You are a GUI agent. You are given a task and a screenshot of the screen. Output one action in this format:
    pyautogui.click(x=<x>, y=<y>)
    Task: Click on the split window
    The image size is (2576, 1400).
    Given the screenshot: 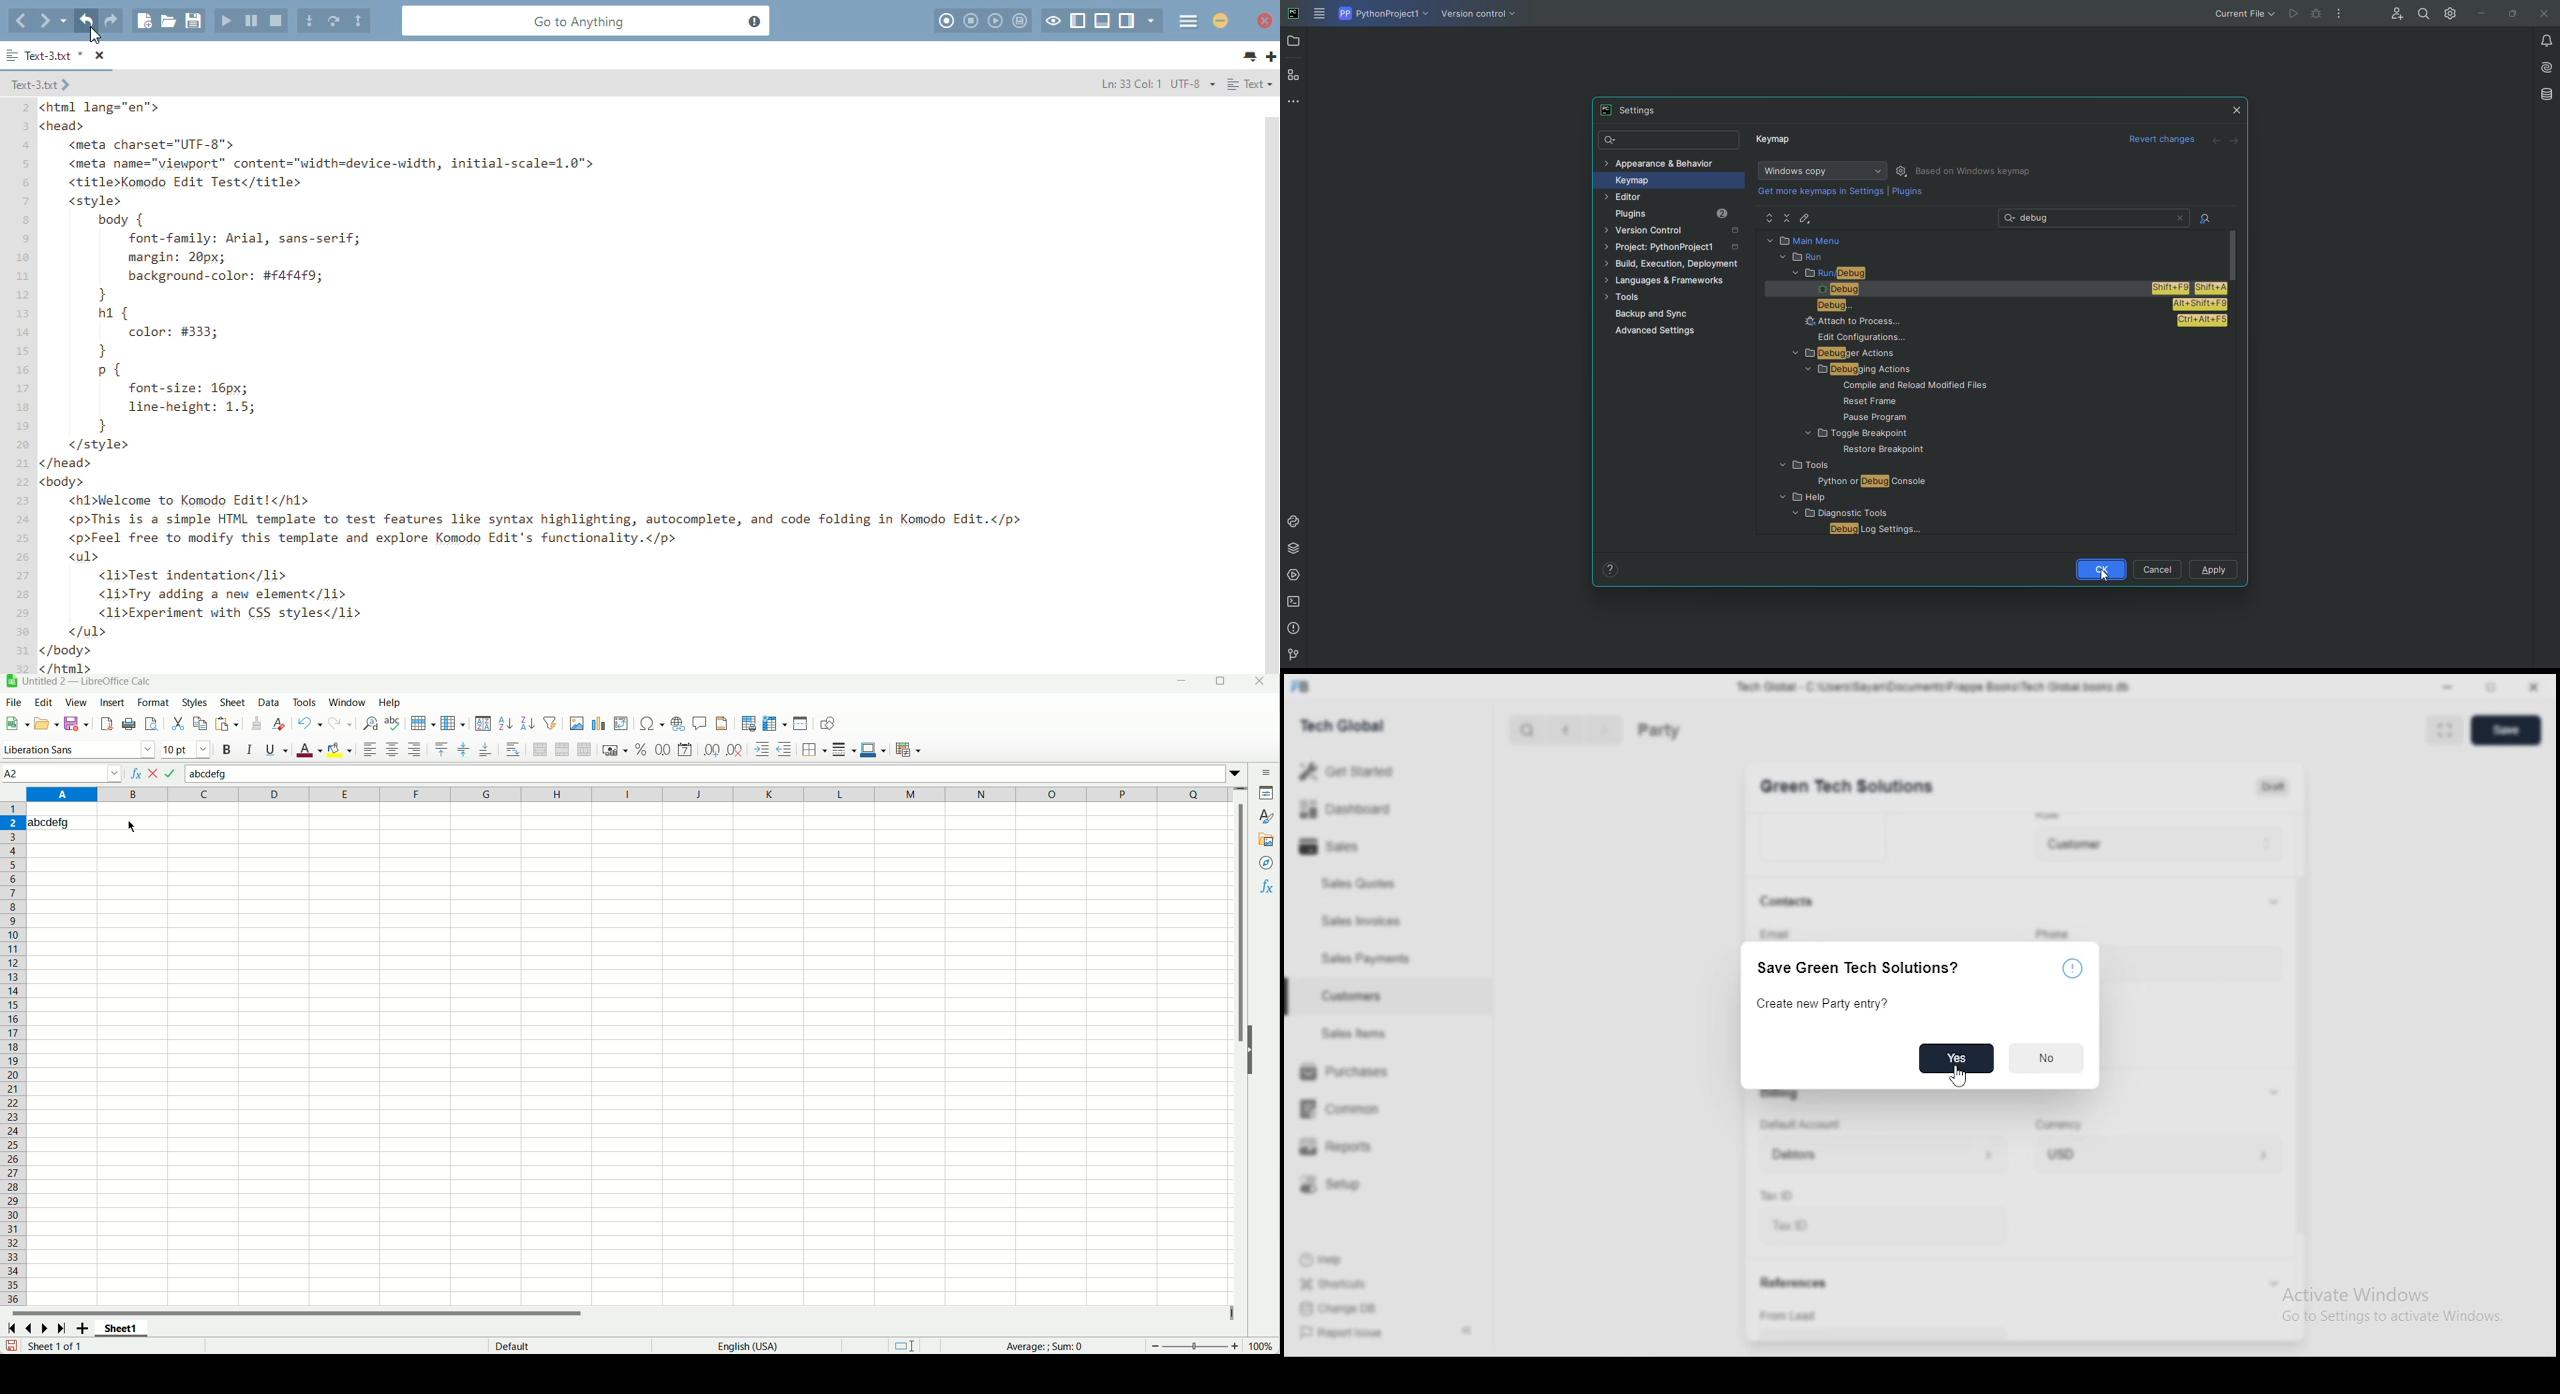 What is the action you would take?
    pyautogui.click(x=801, y=723)
    